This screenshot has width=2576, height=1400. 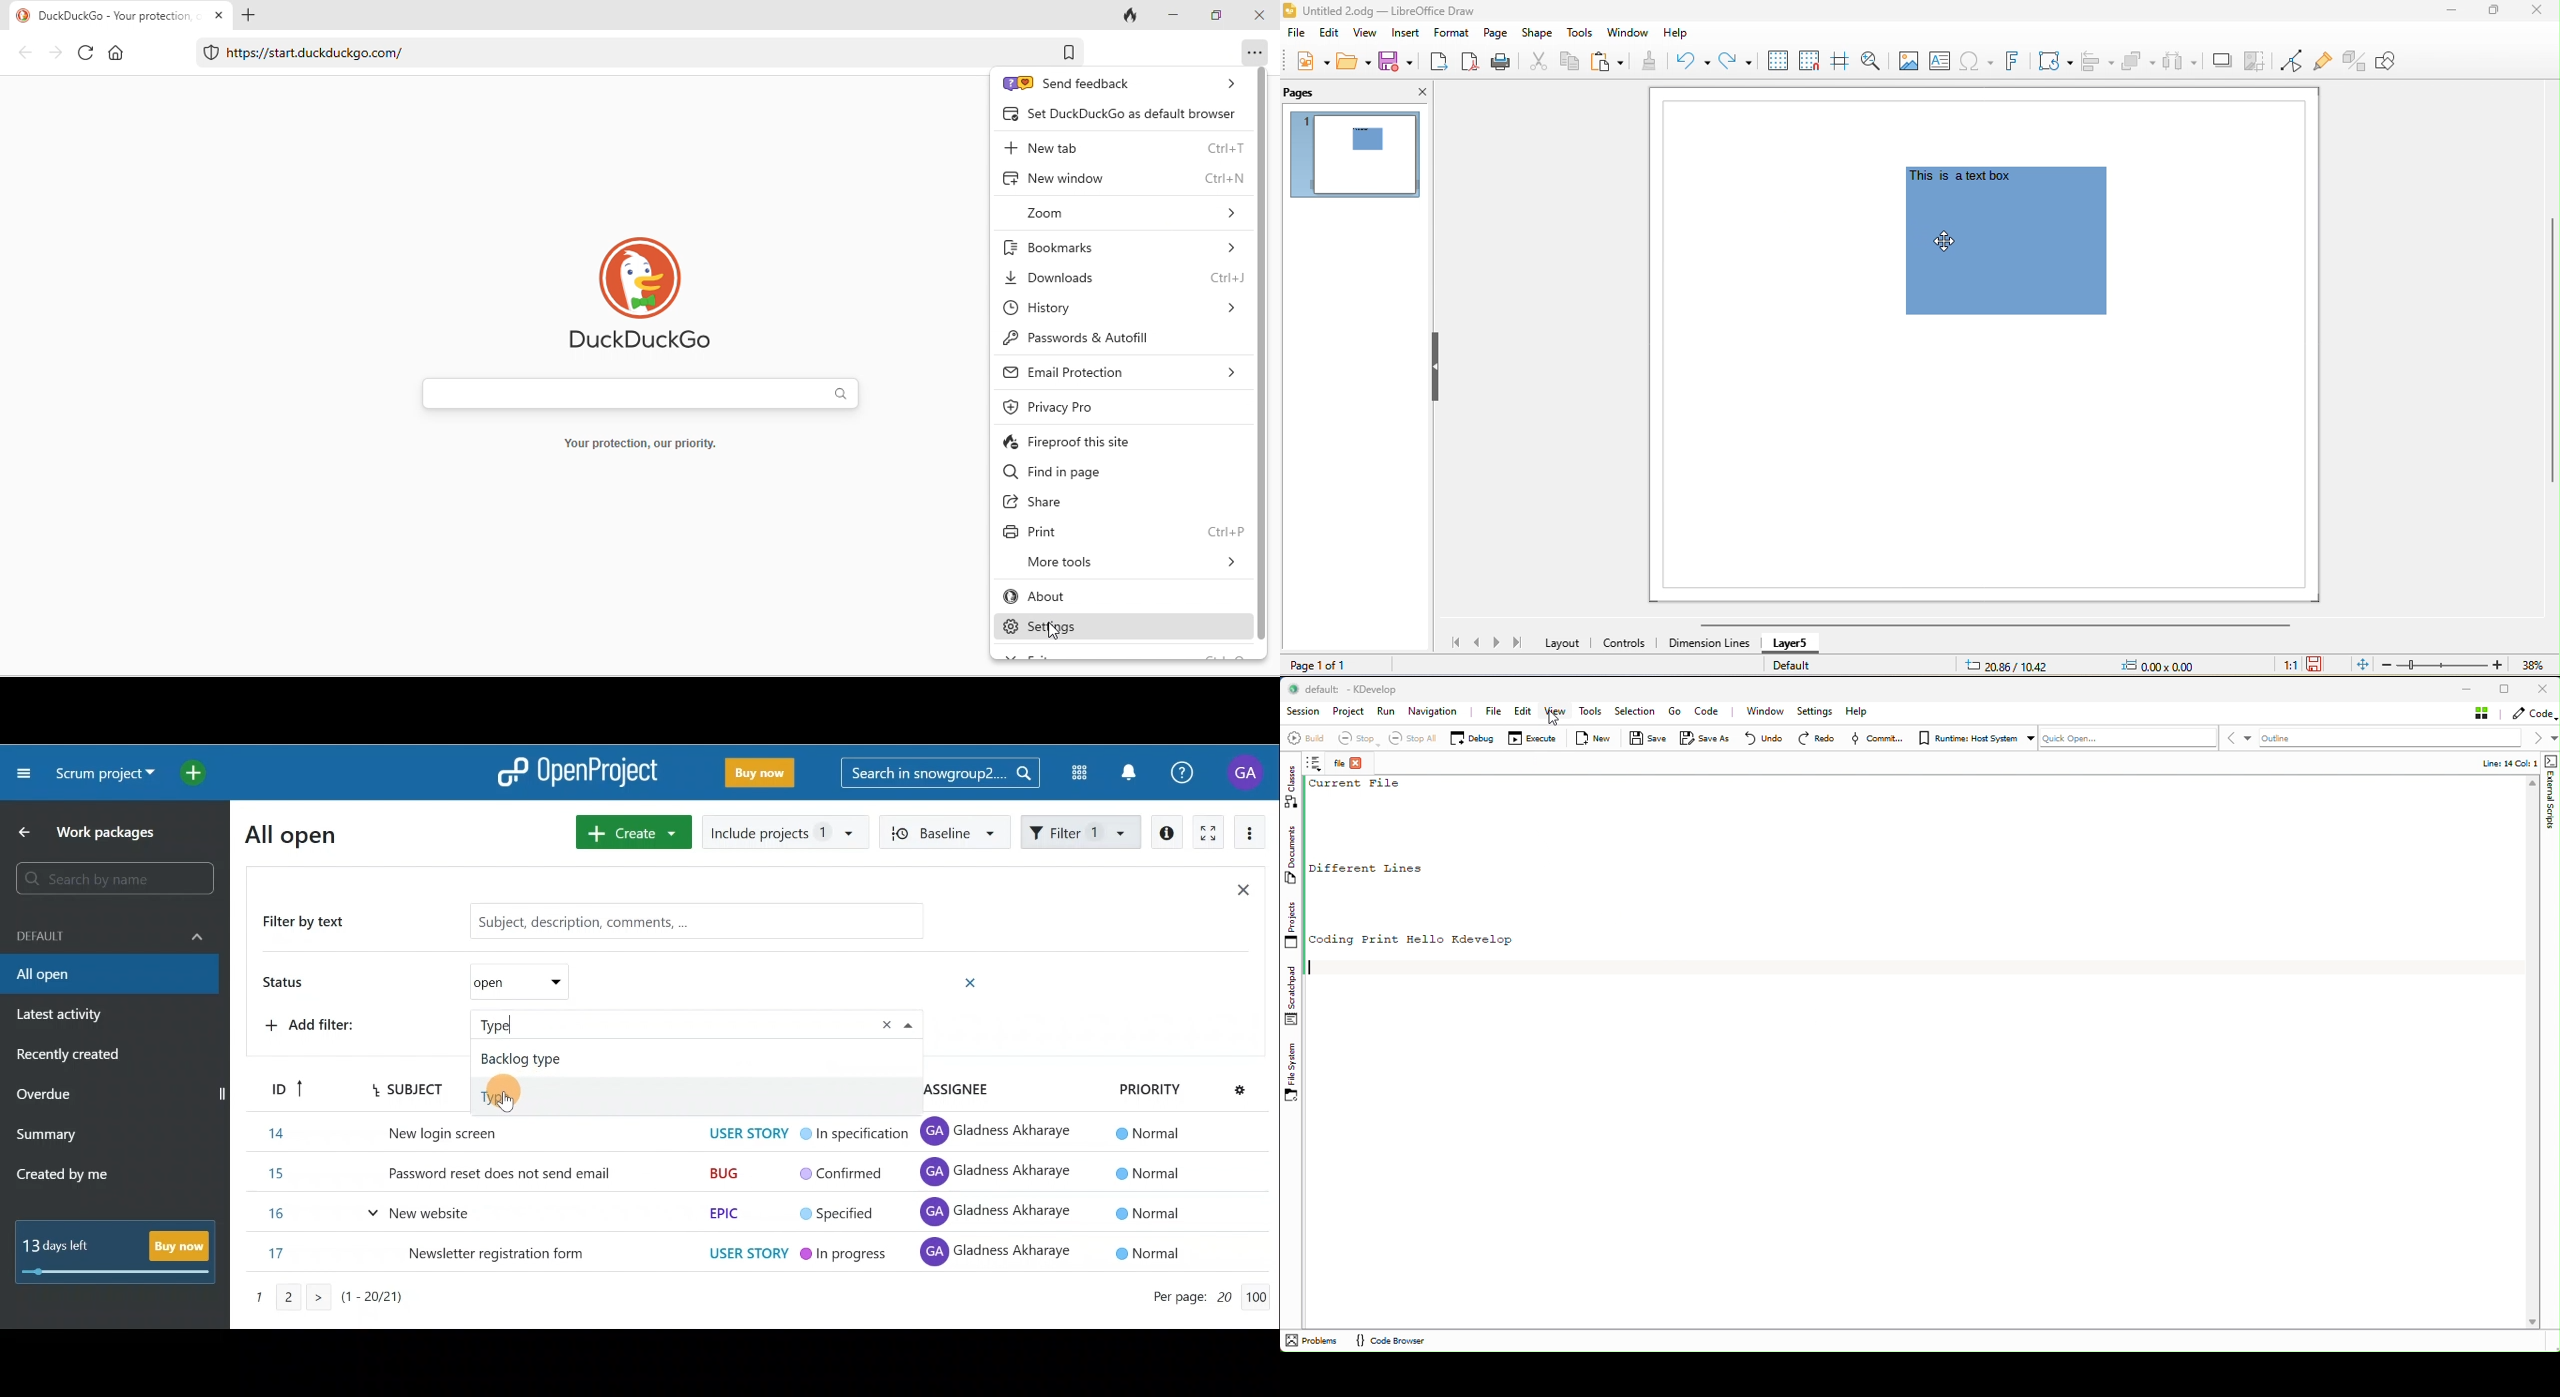 What do you see at coordinates (298, 53) in the screenshot?
I see `https//start.duckduckgo.com/` at bounding box center [298, 53].